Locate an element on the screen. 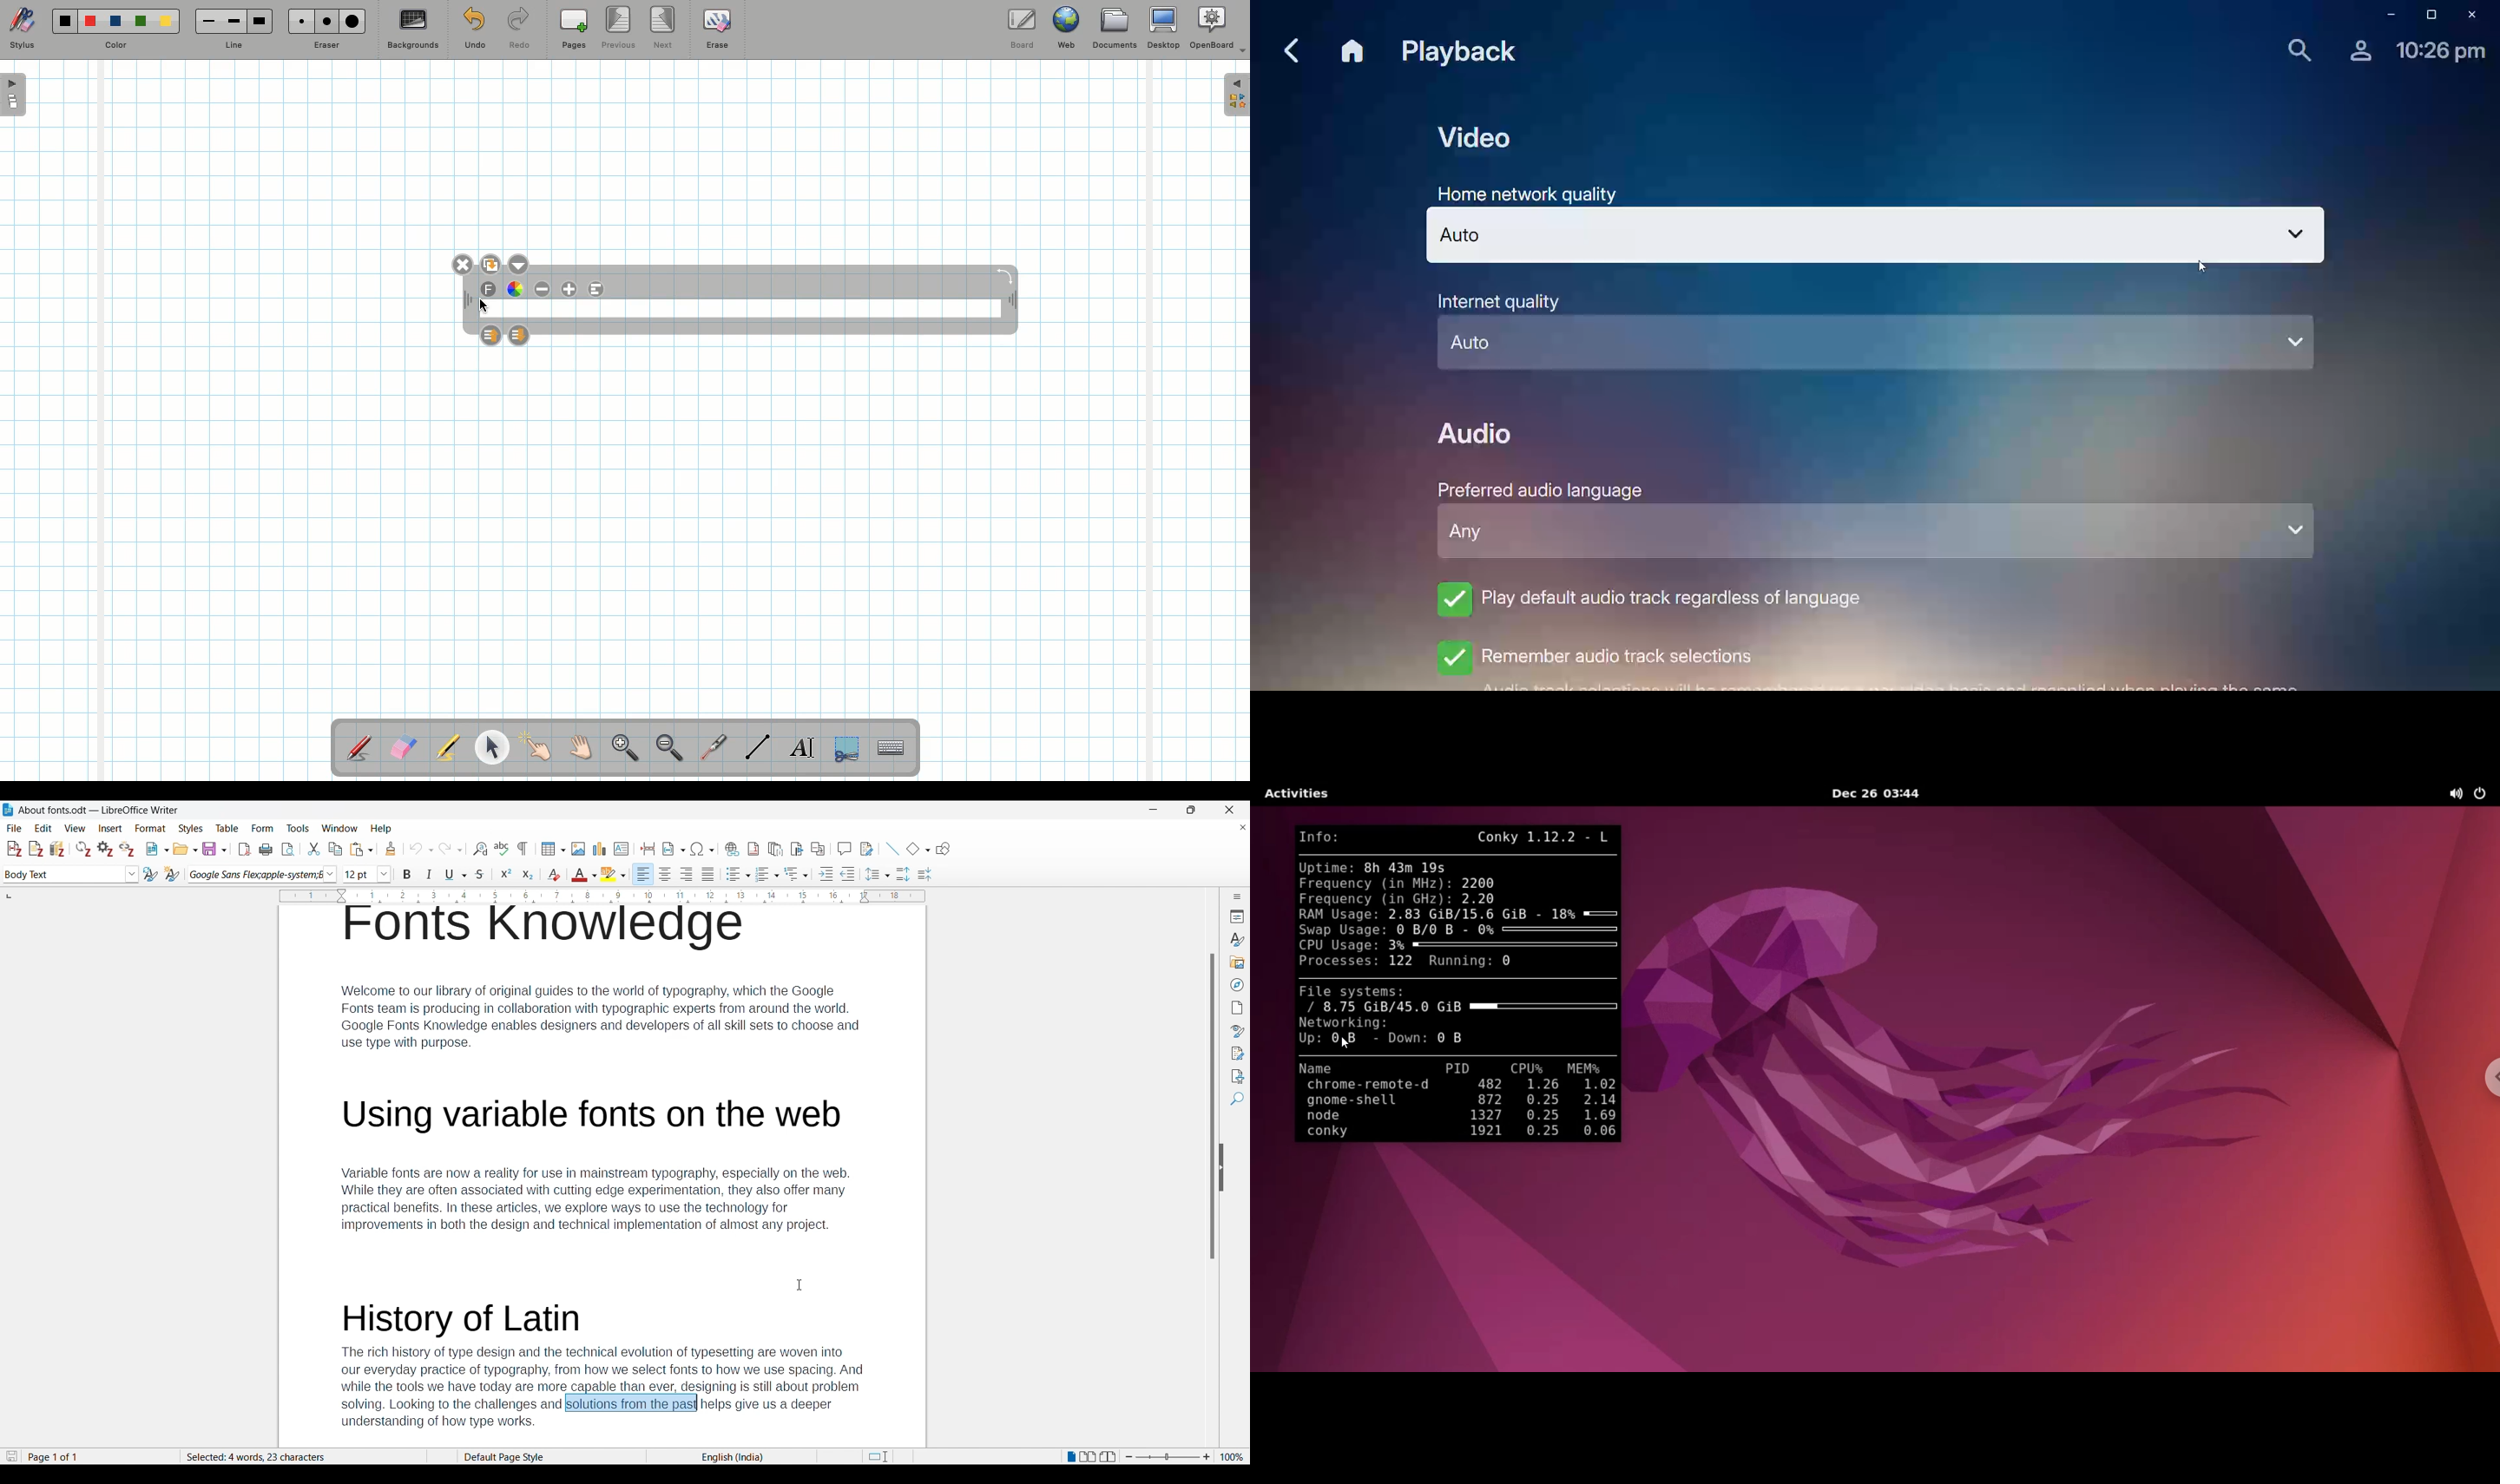 This screenshot has height=1484, width=2520. Text input is located at coordinates (891, 743).